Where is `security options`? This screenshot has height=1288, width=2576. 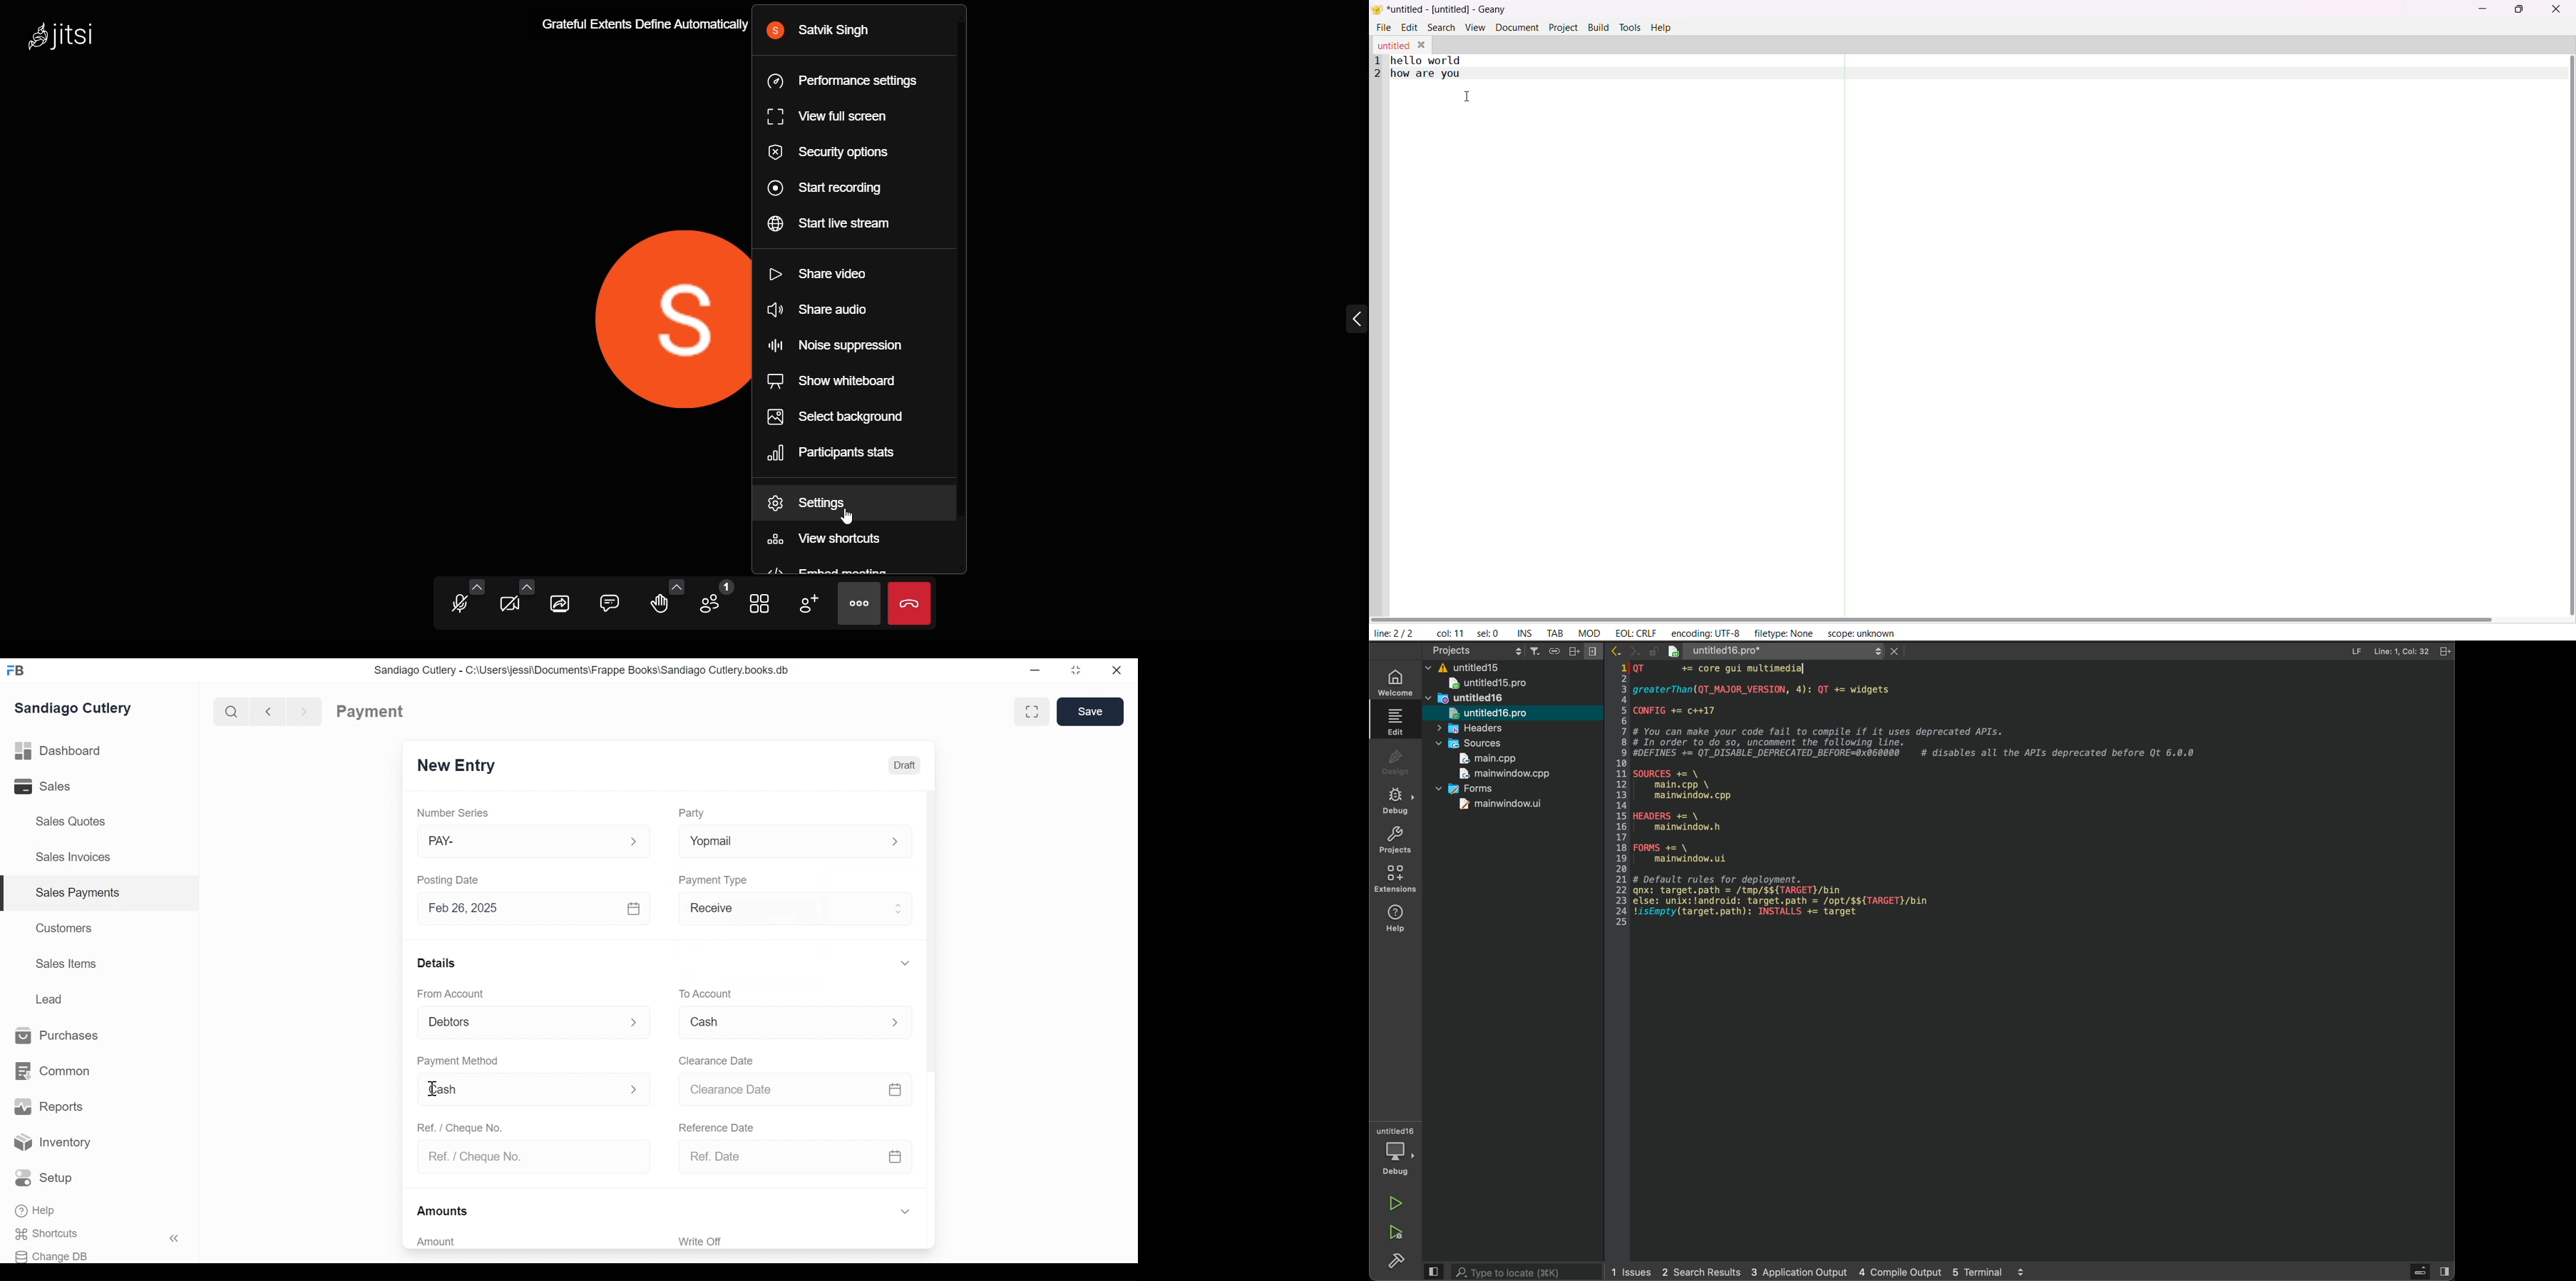
security options is located at coordinates (830, 152).